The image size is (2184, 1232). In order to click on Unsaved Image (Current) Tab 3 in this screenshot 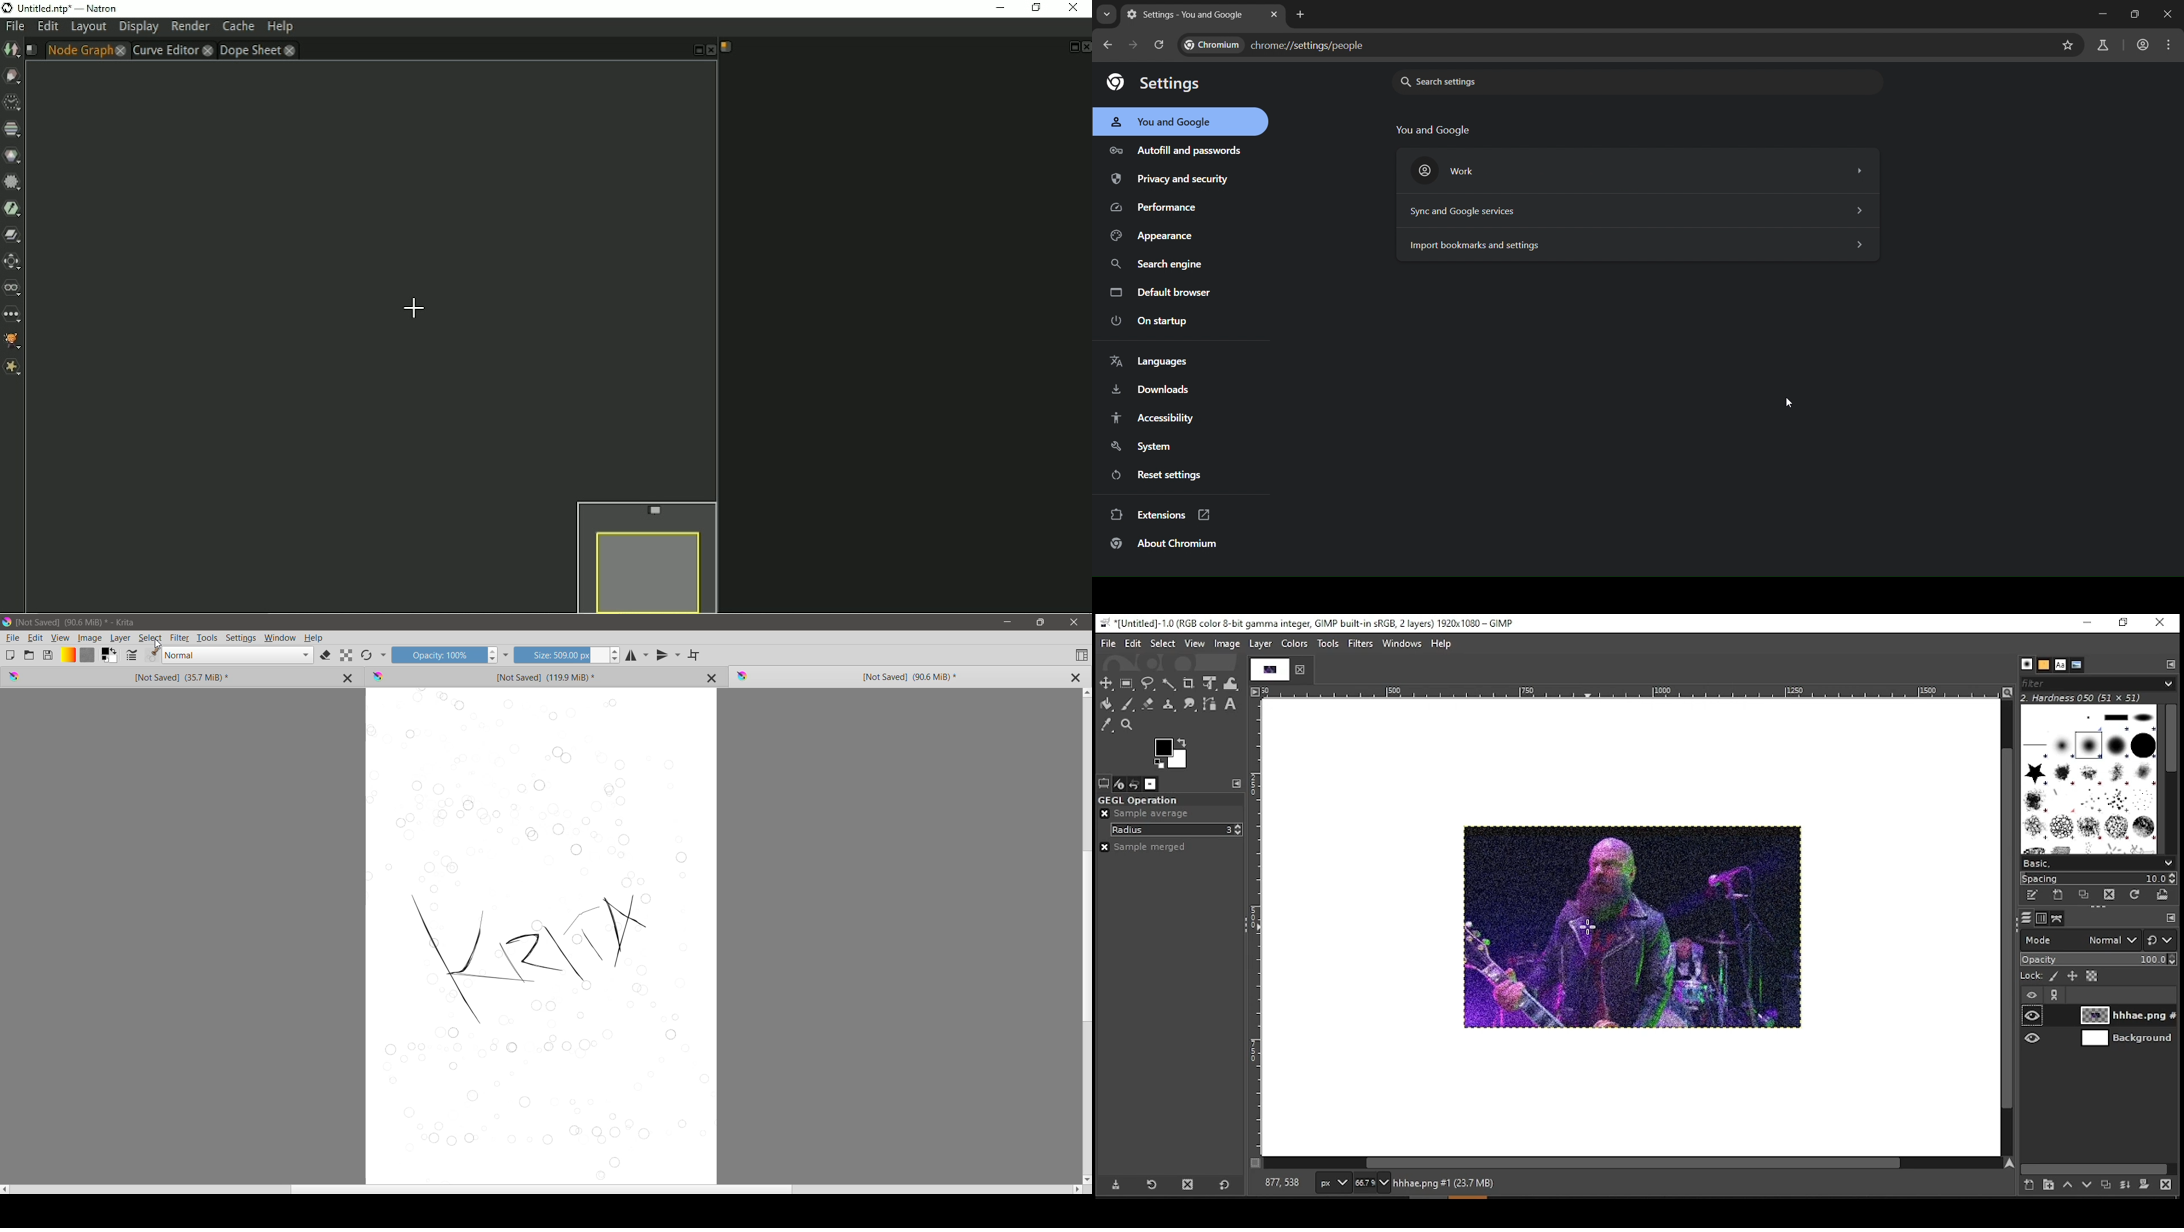, I will do `click(882, 677)`.